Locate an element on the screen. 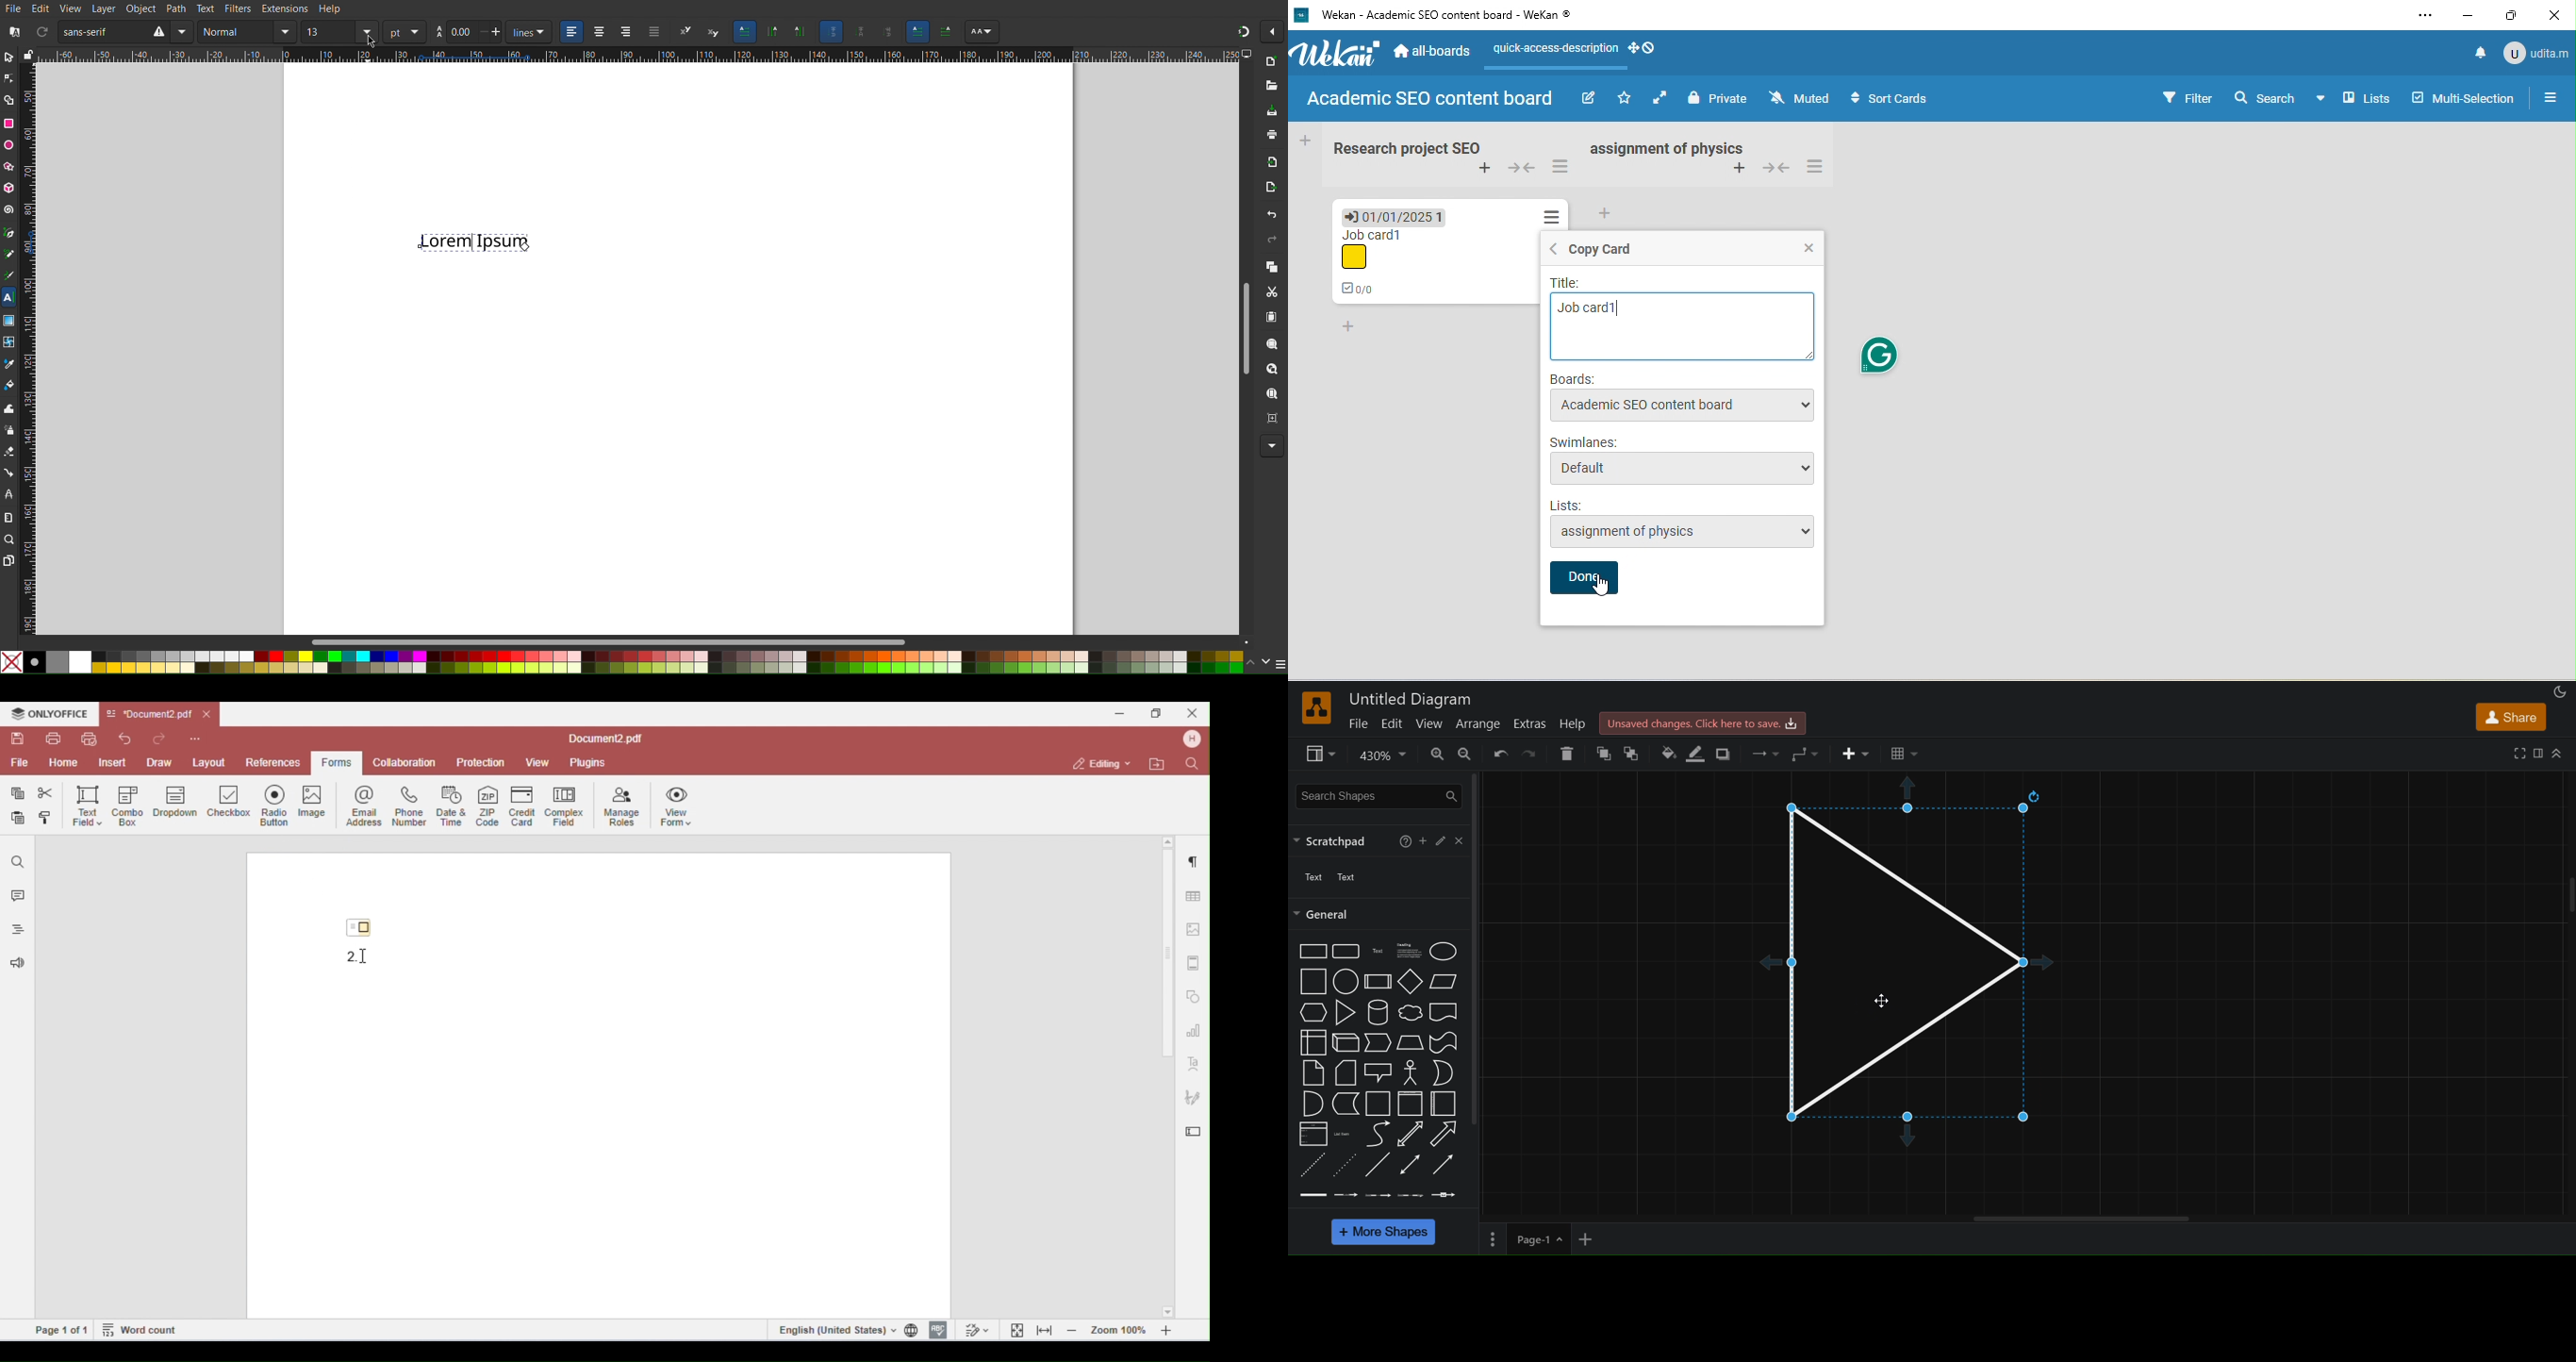 Image resolution: width=2576 pixels, height=1372 pixels. left align is located at coordinates (570, 31).